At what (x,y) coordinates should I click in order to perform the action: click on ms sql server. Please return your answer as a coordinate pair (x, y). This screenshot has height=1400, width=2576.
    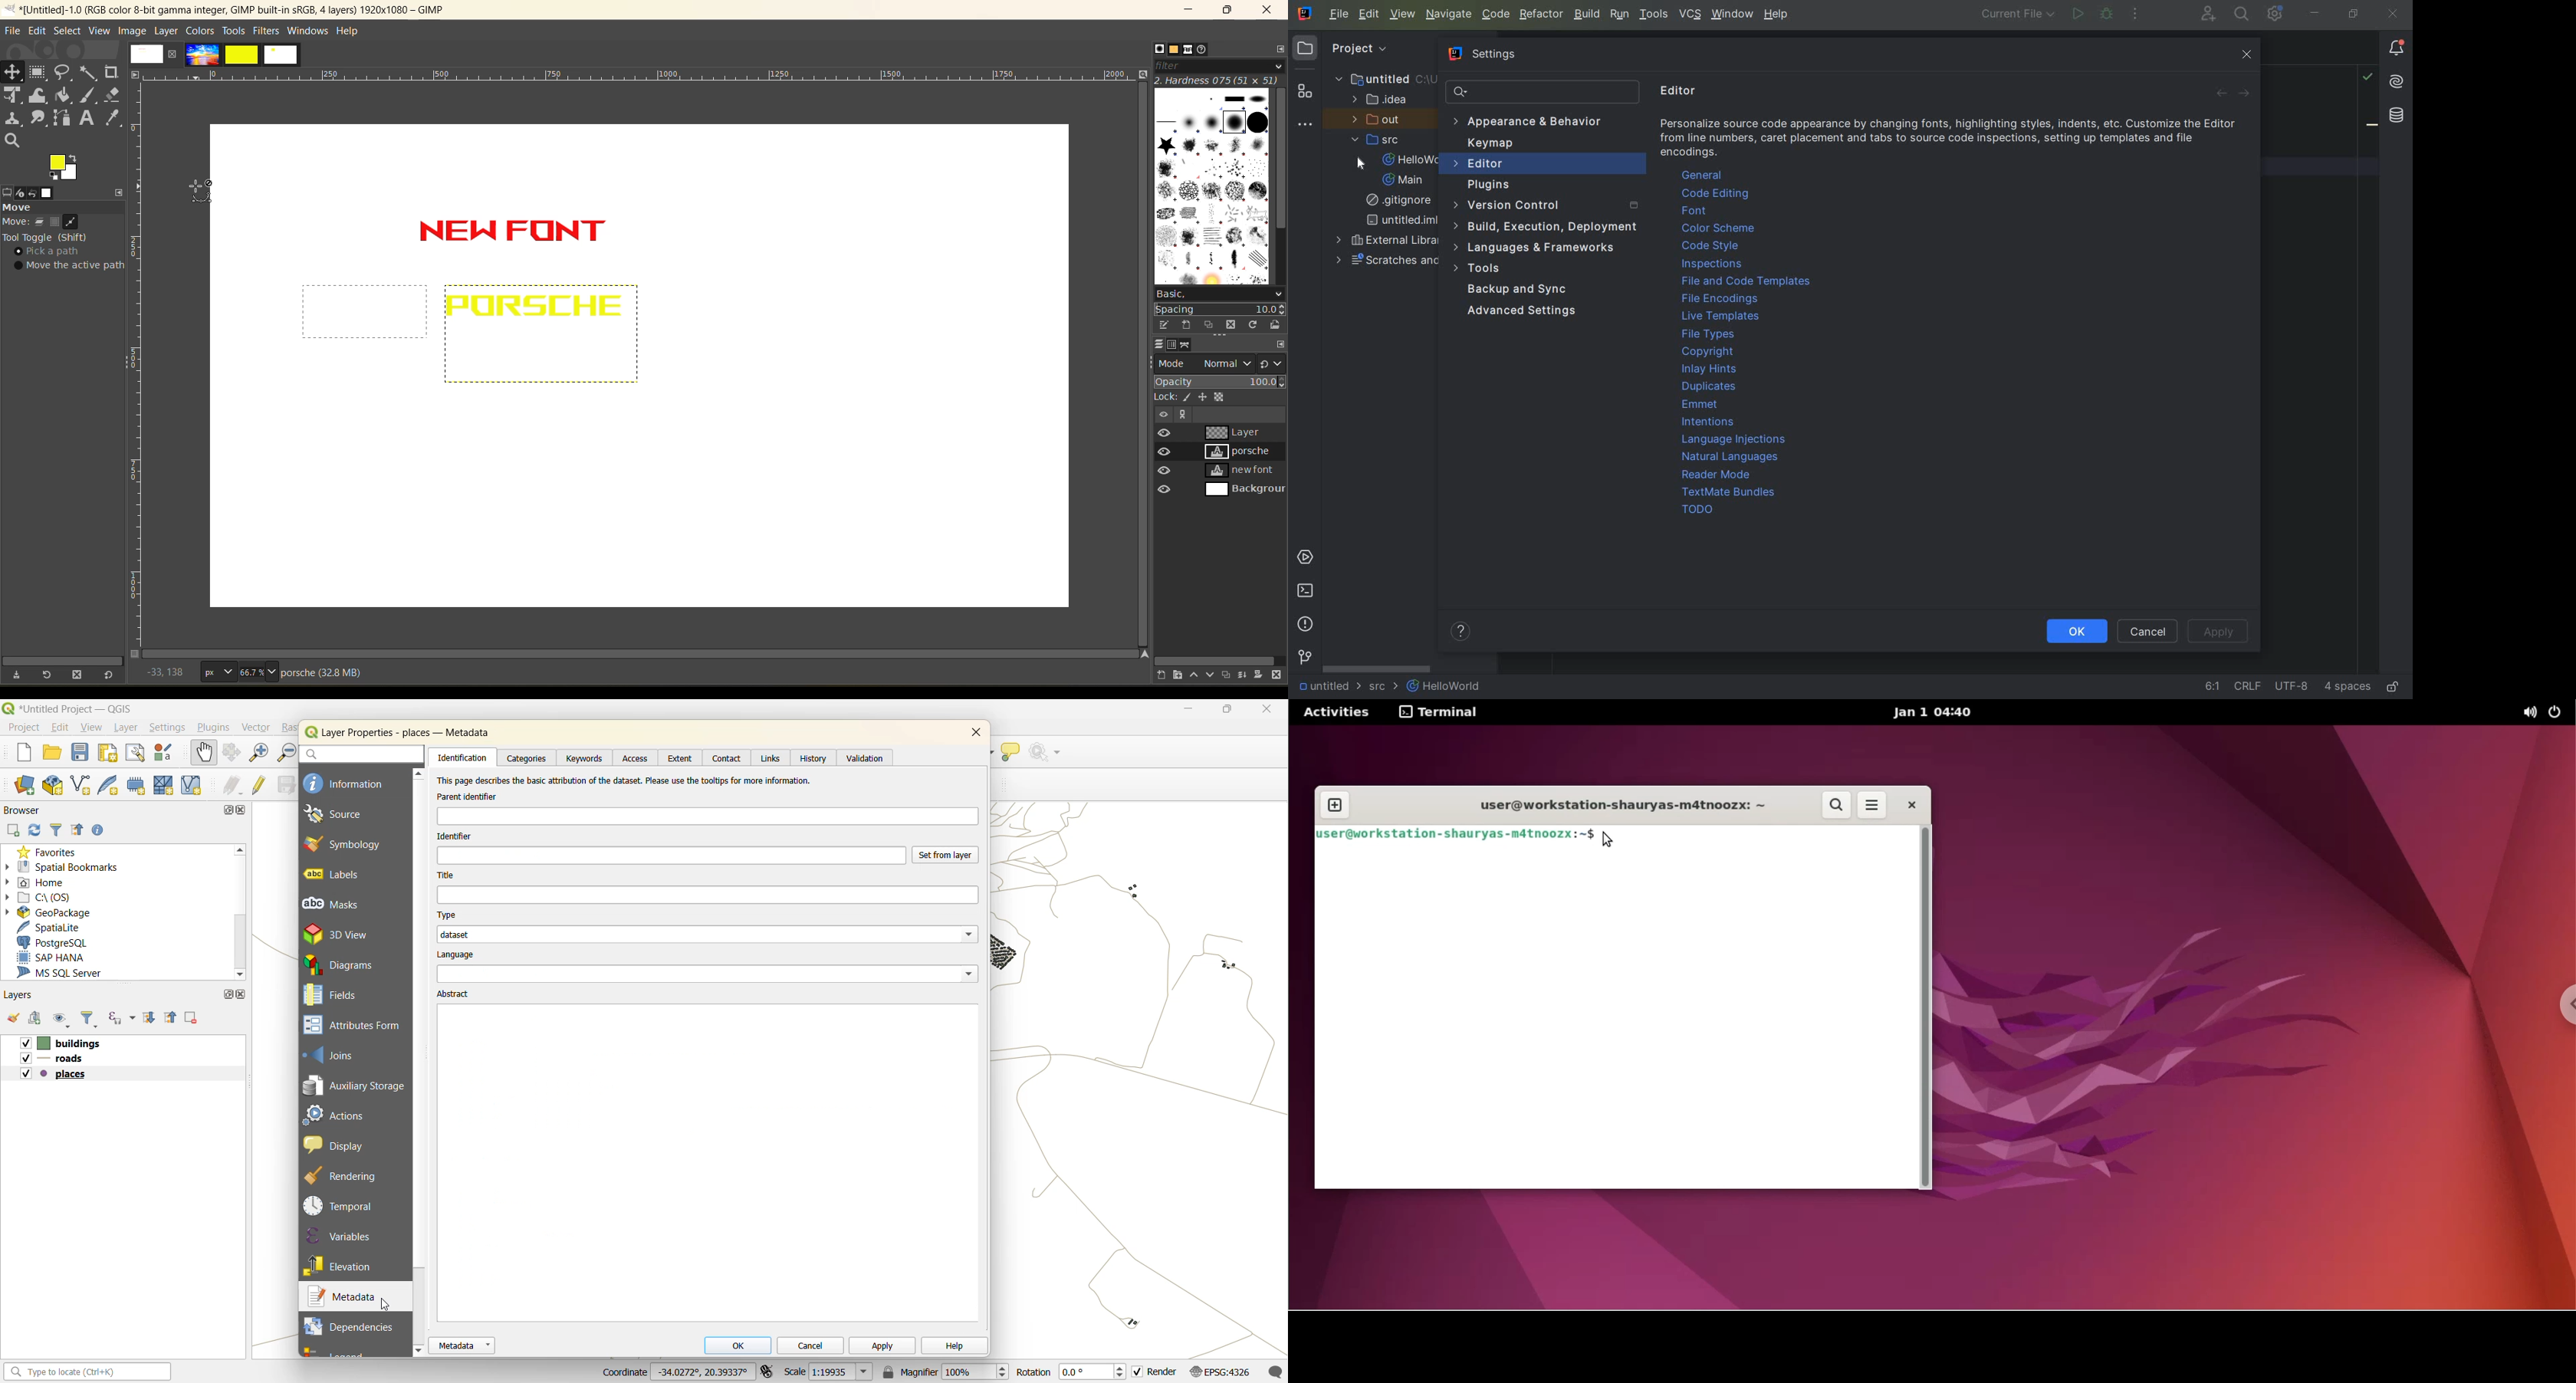
    Looking at the image, I should click on (67, 973).